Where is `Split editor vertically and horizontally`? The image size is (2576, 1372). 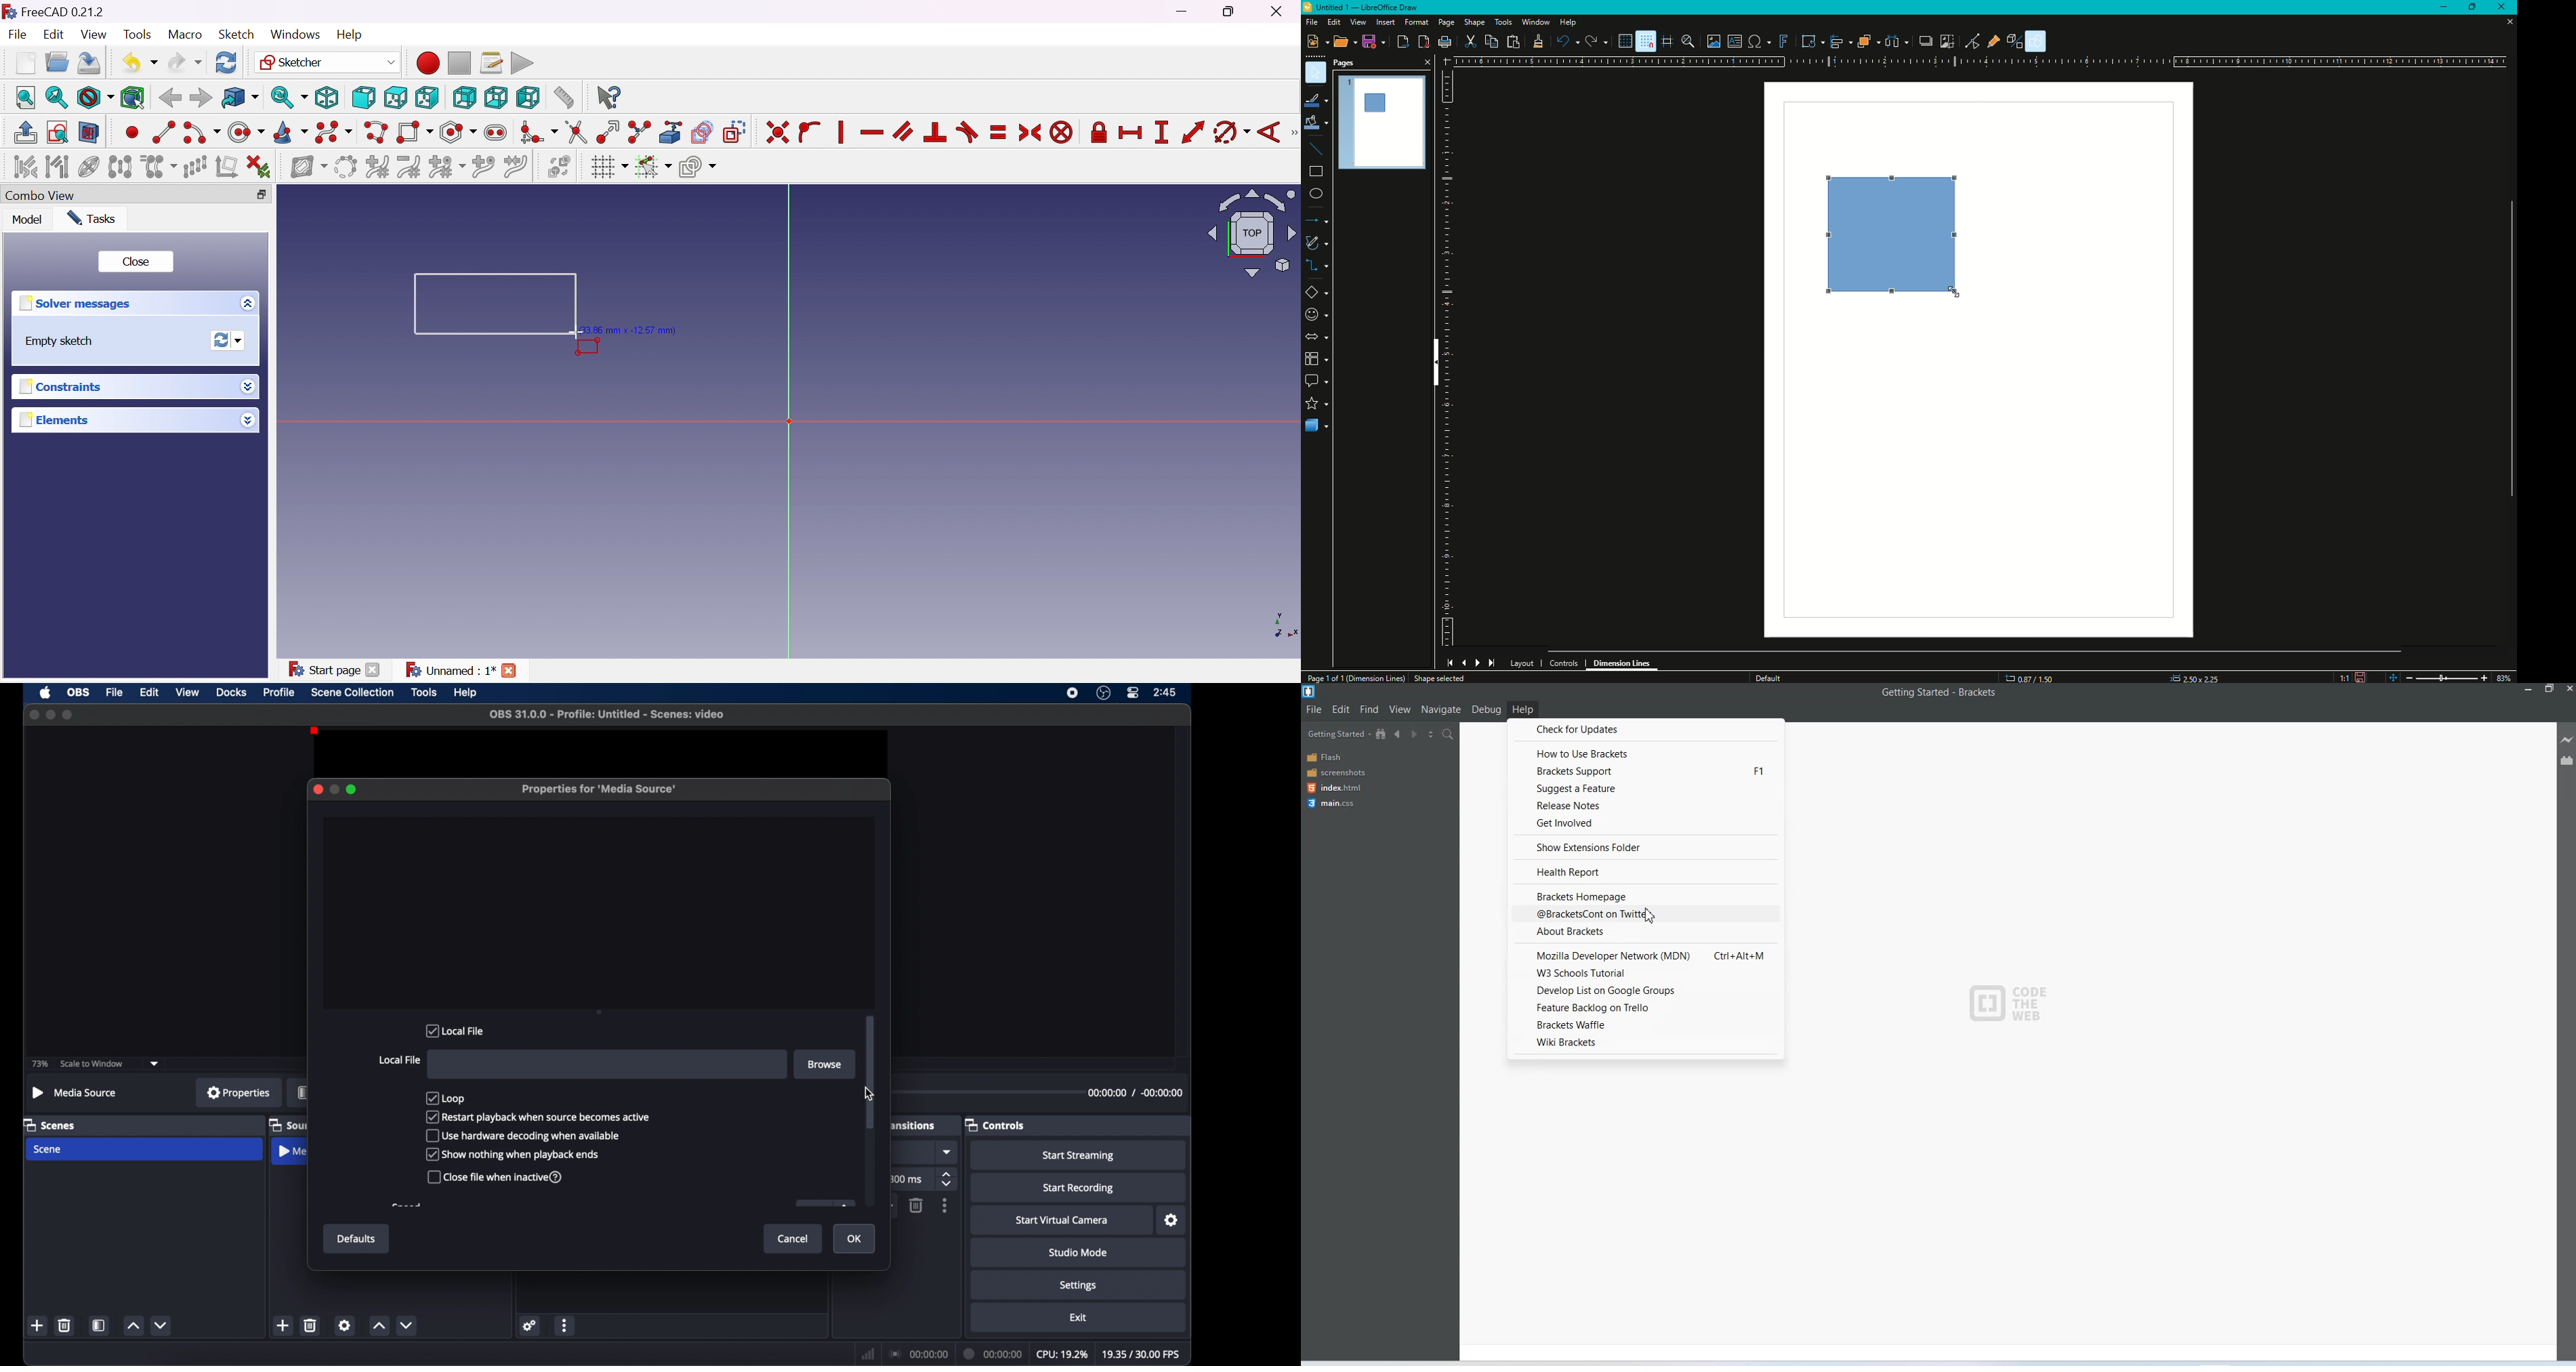 Split editor vertically and horizontally is located at coordinates (1432, 735).